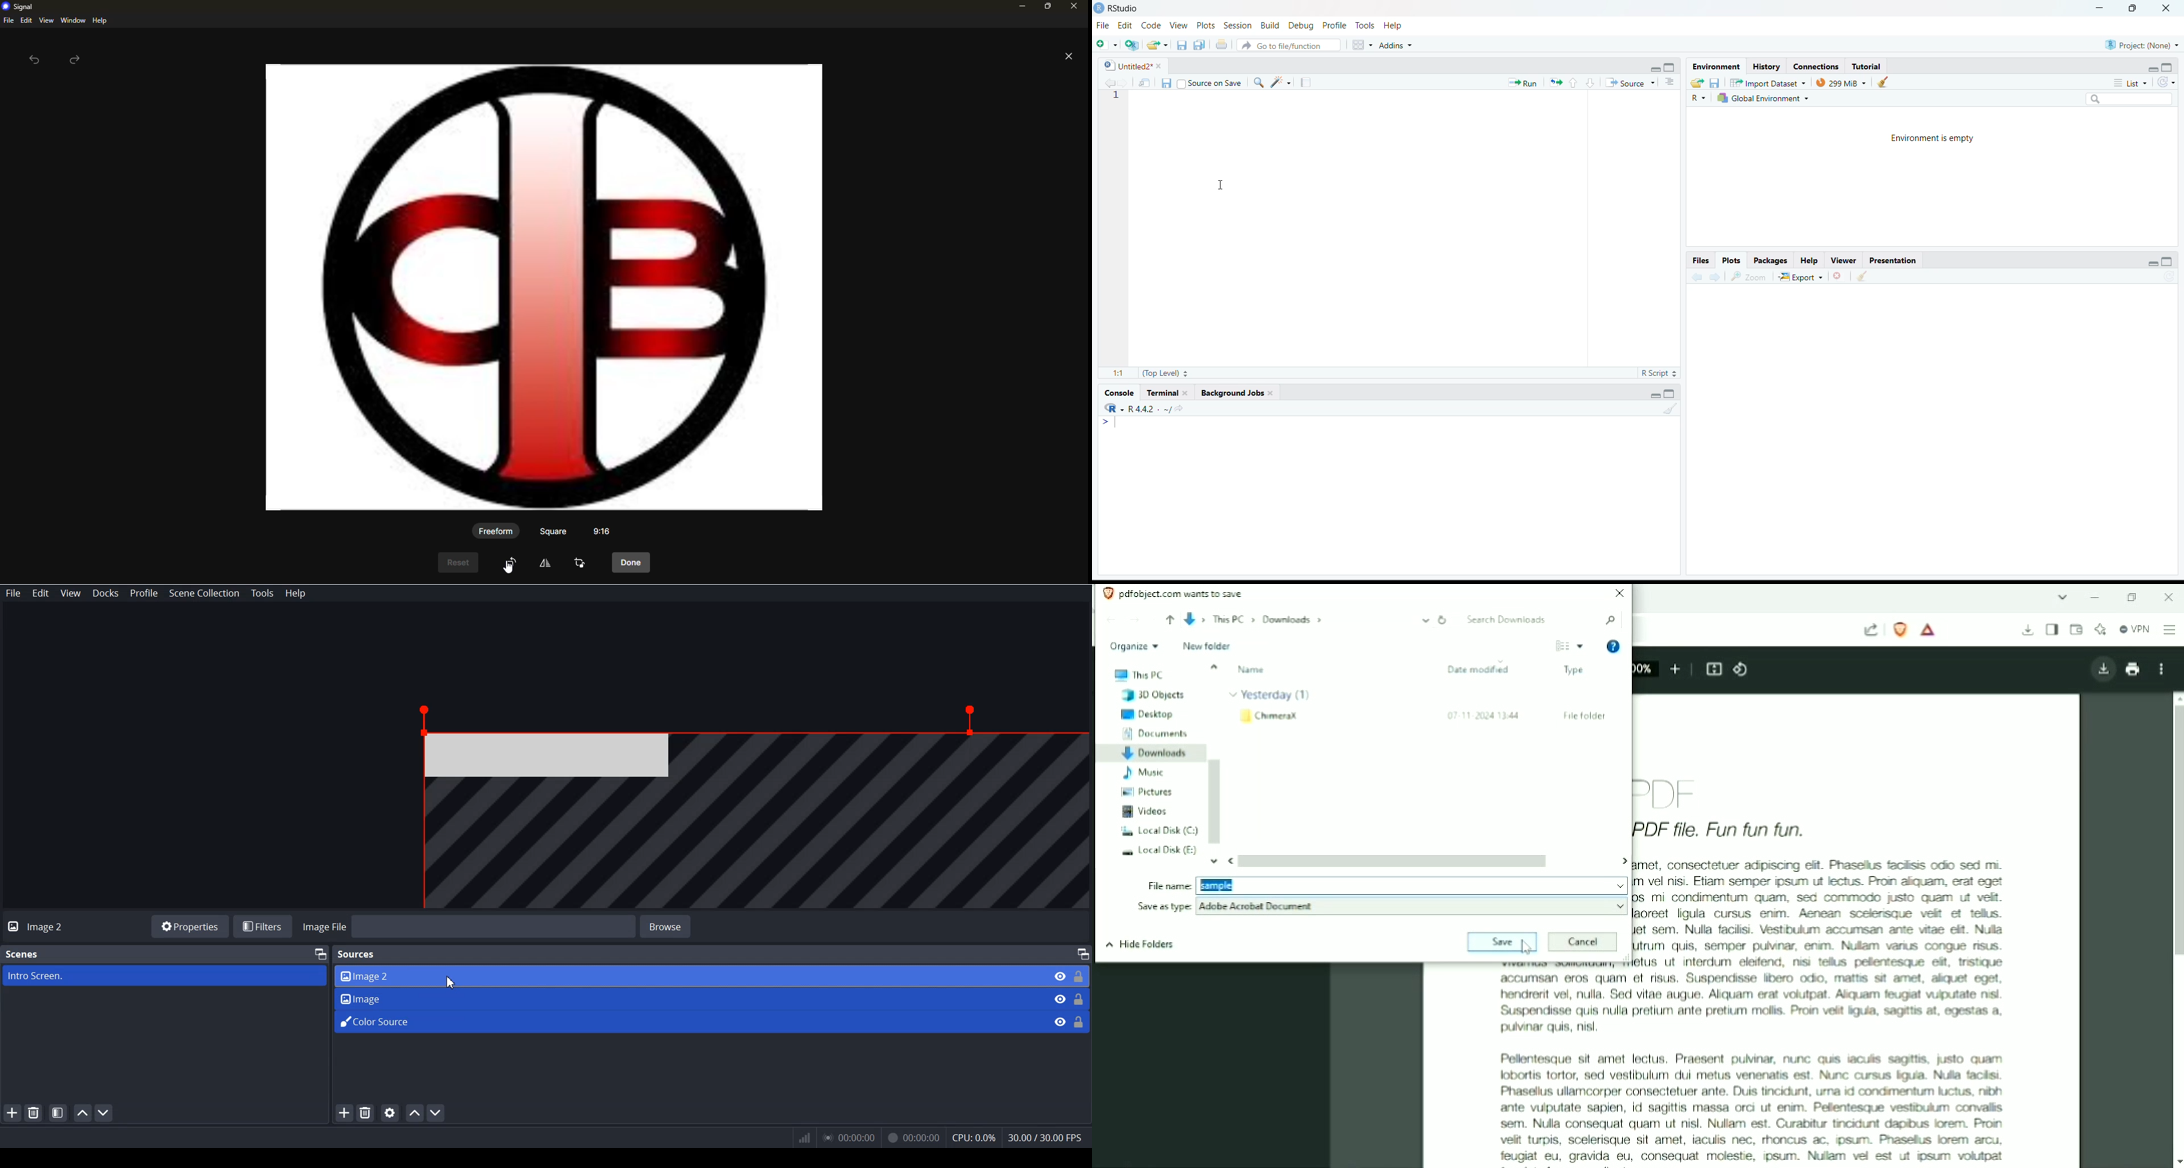  Describe the element at coordinates (35, 1113) in the screenshot. I see `Remove Selected Scene` at that location.